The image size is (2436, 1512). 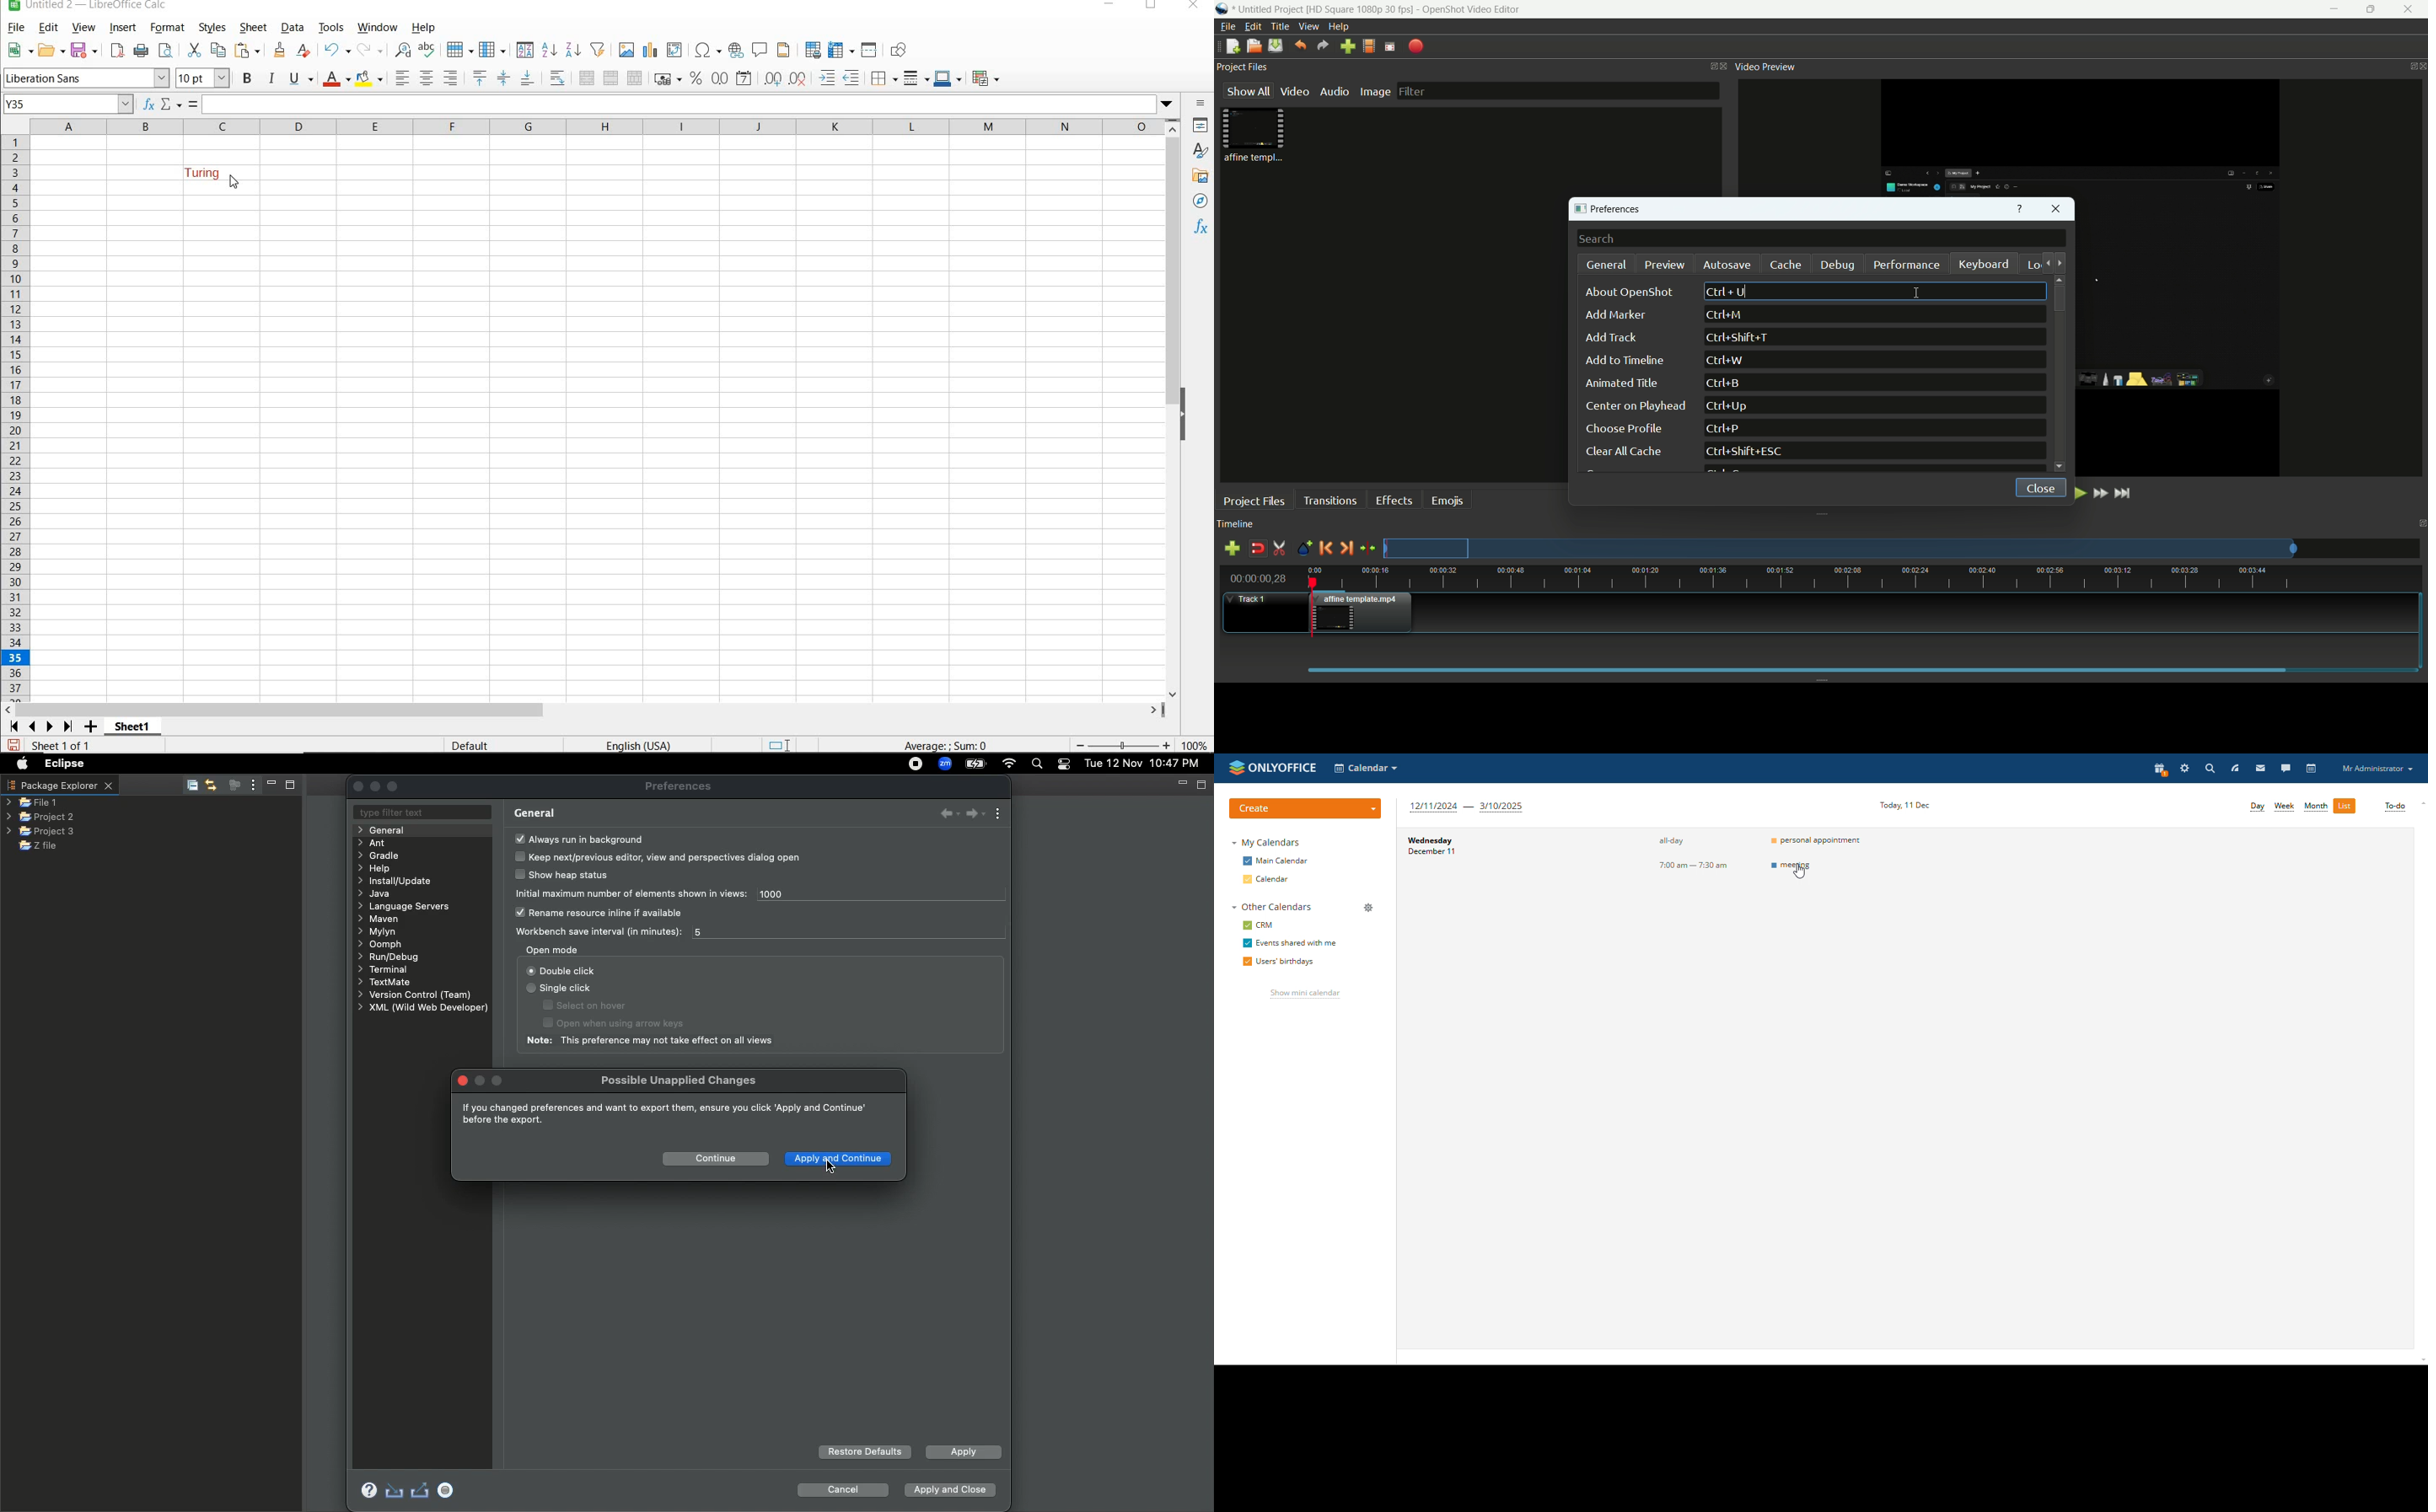 I want to click on choose profile, so click(x=1623, y=429).